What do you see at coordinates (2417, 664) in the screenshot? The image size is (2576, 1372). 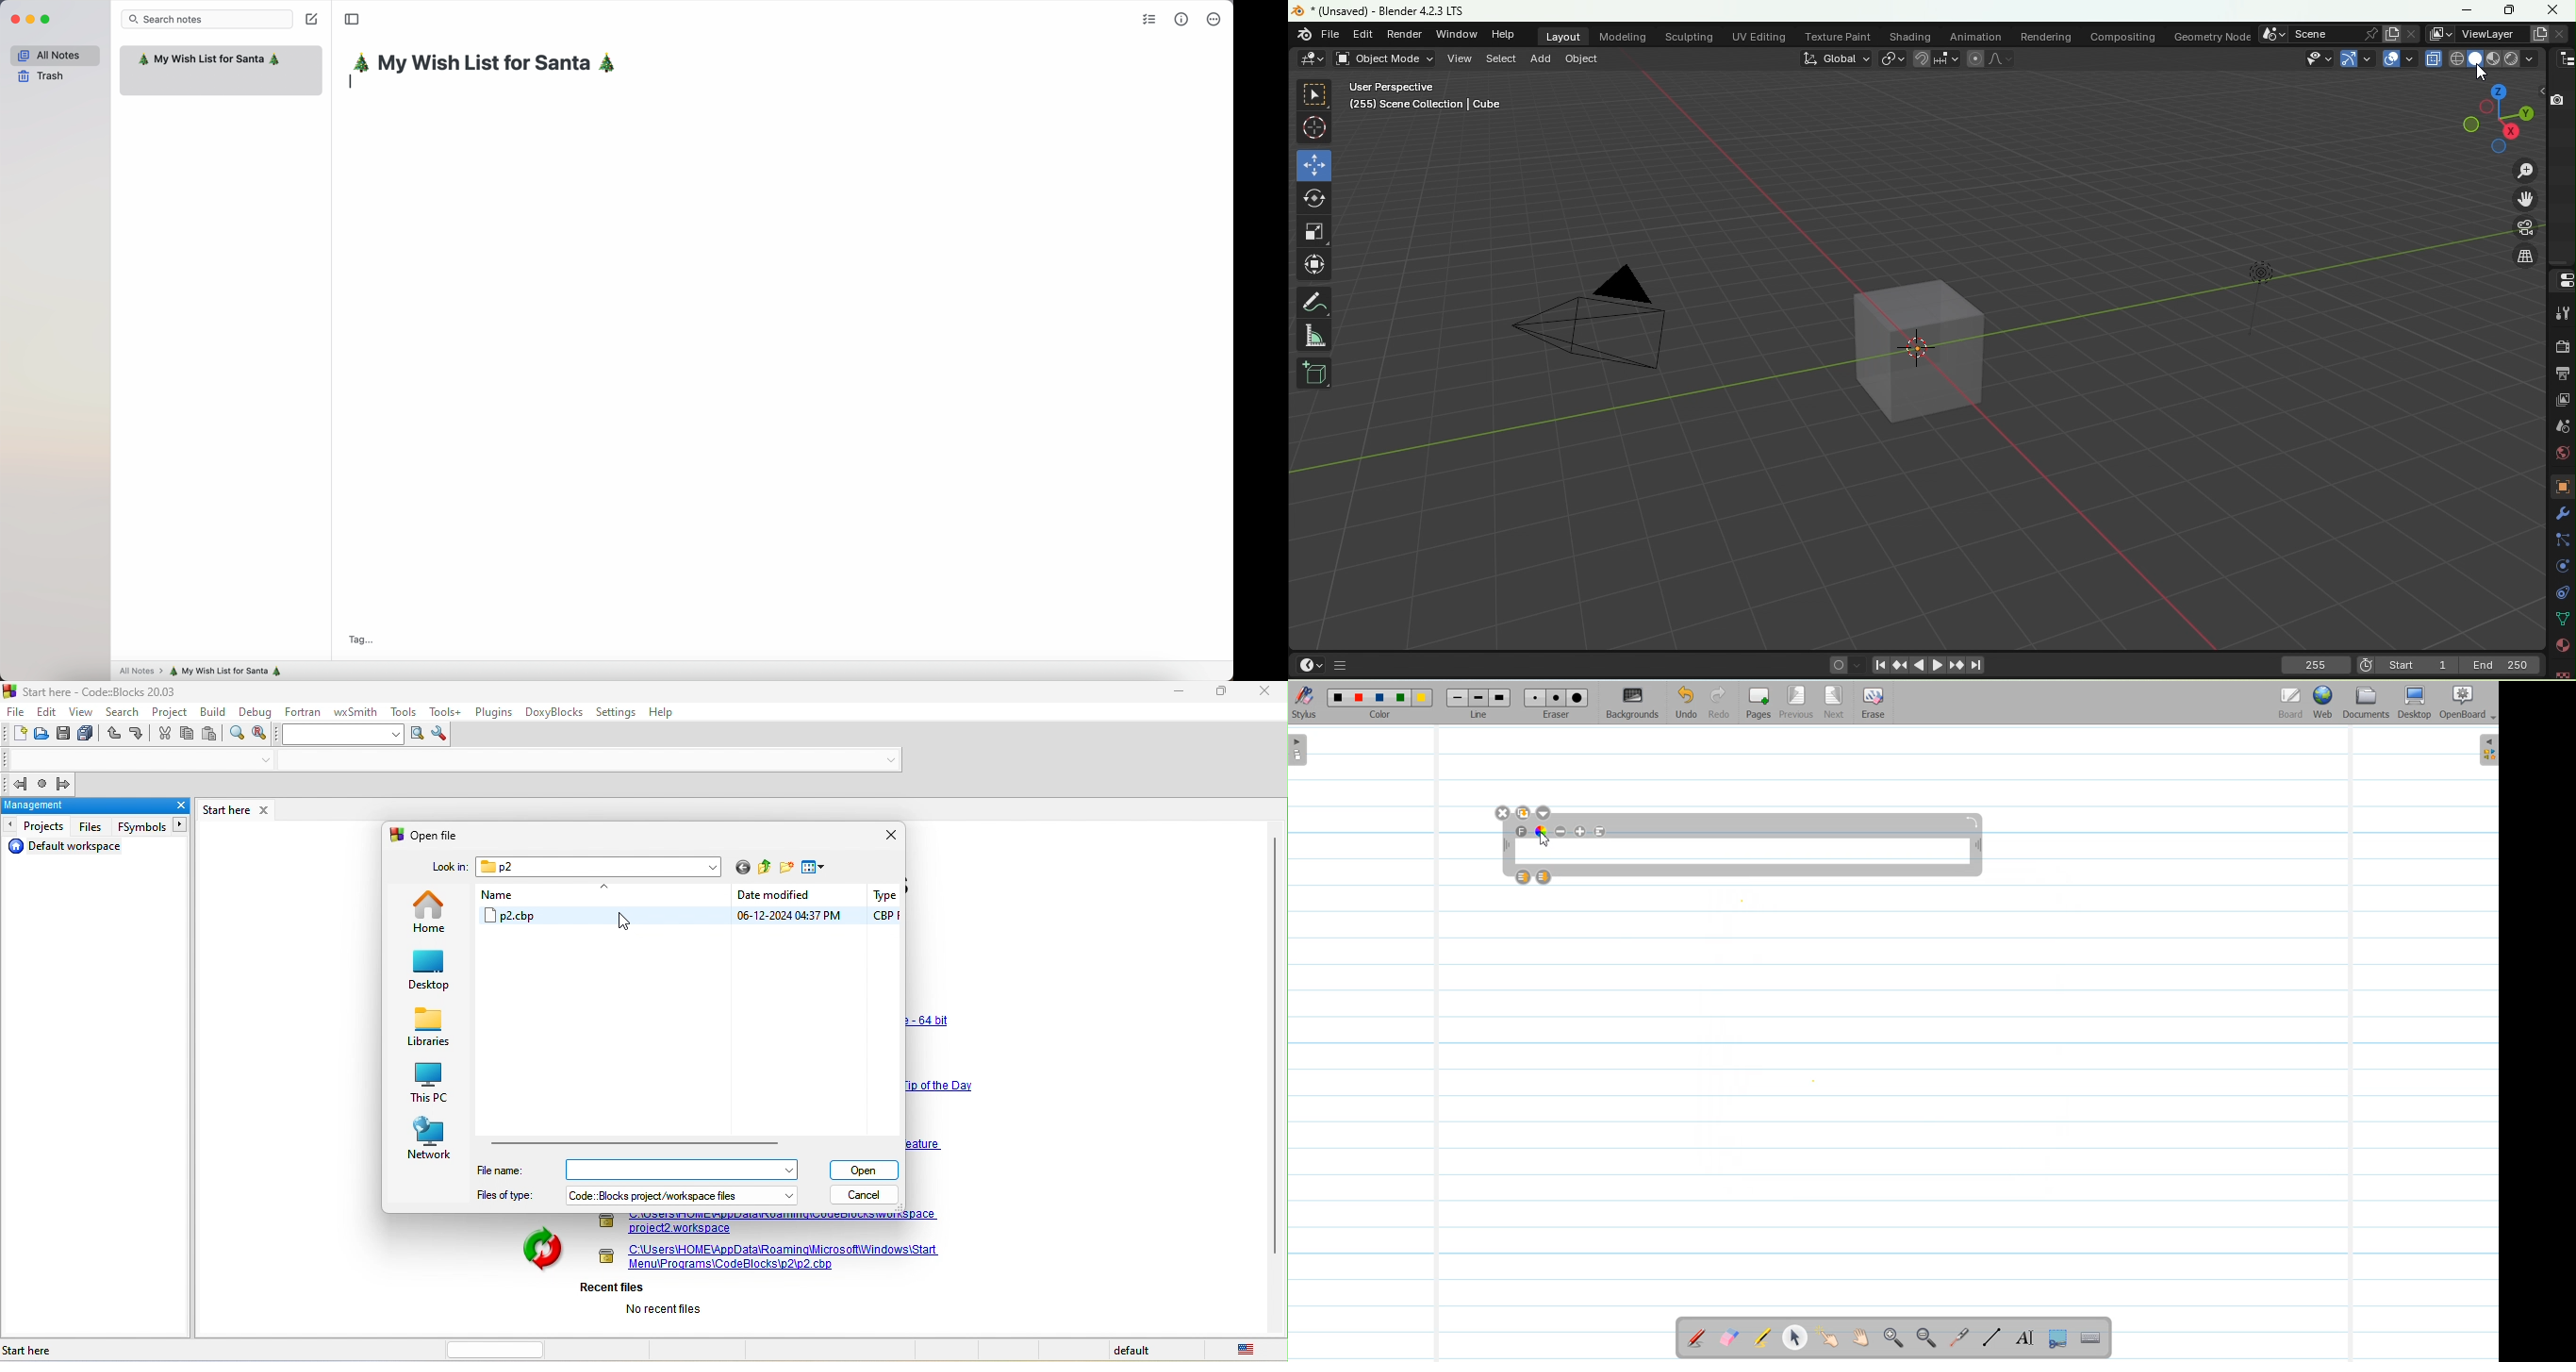 I see `First frame of the playback/rendering range` at bounding box center [2417, 664].